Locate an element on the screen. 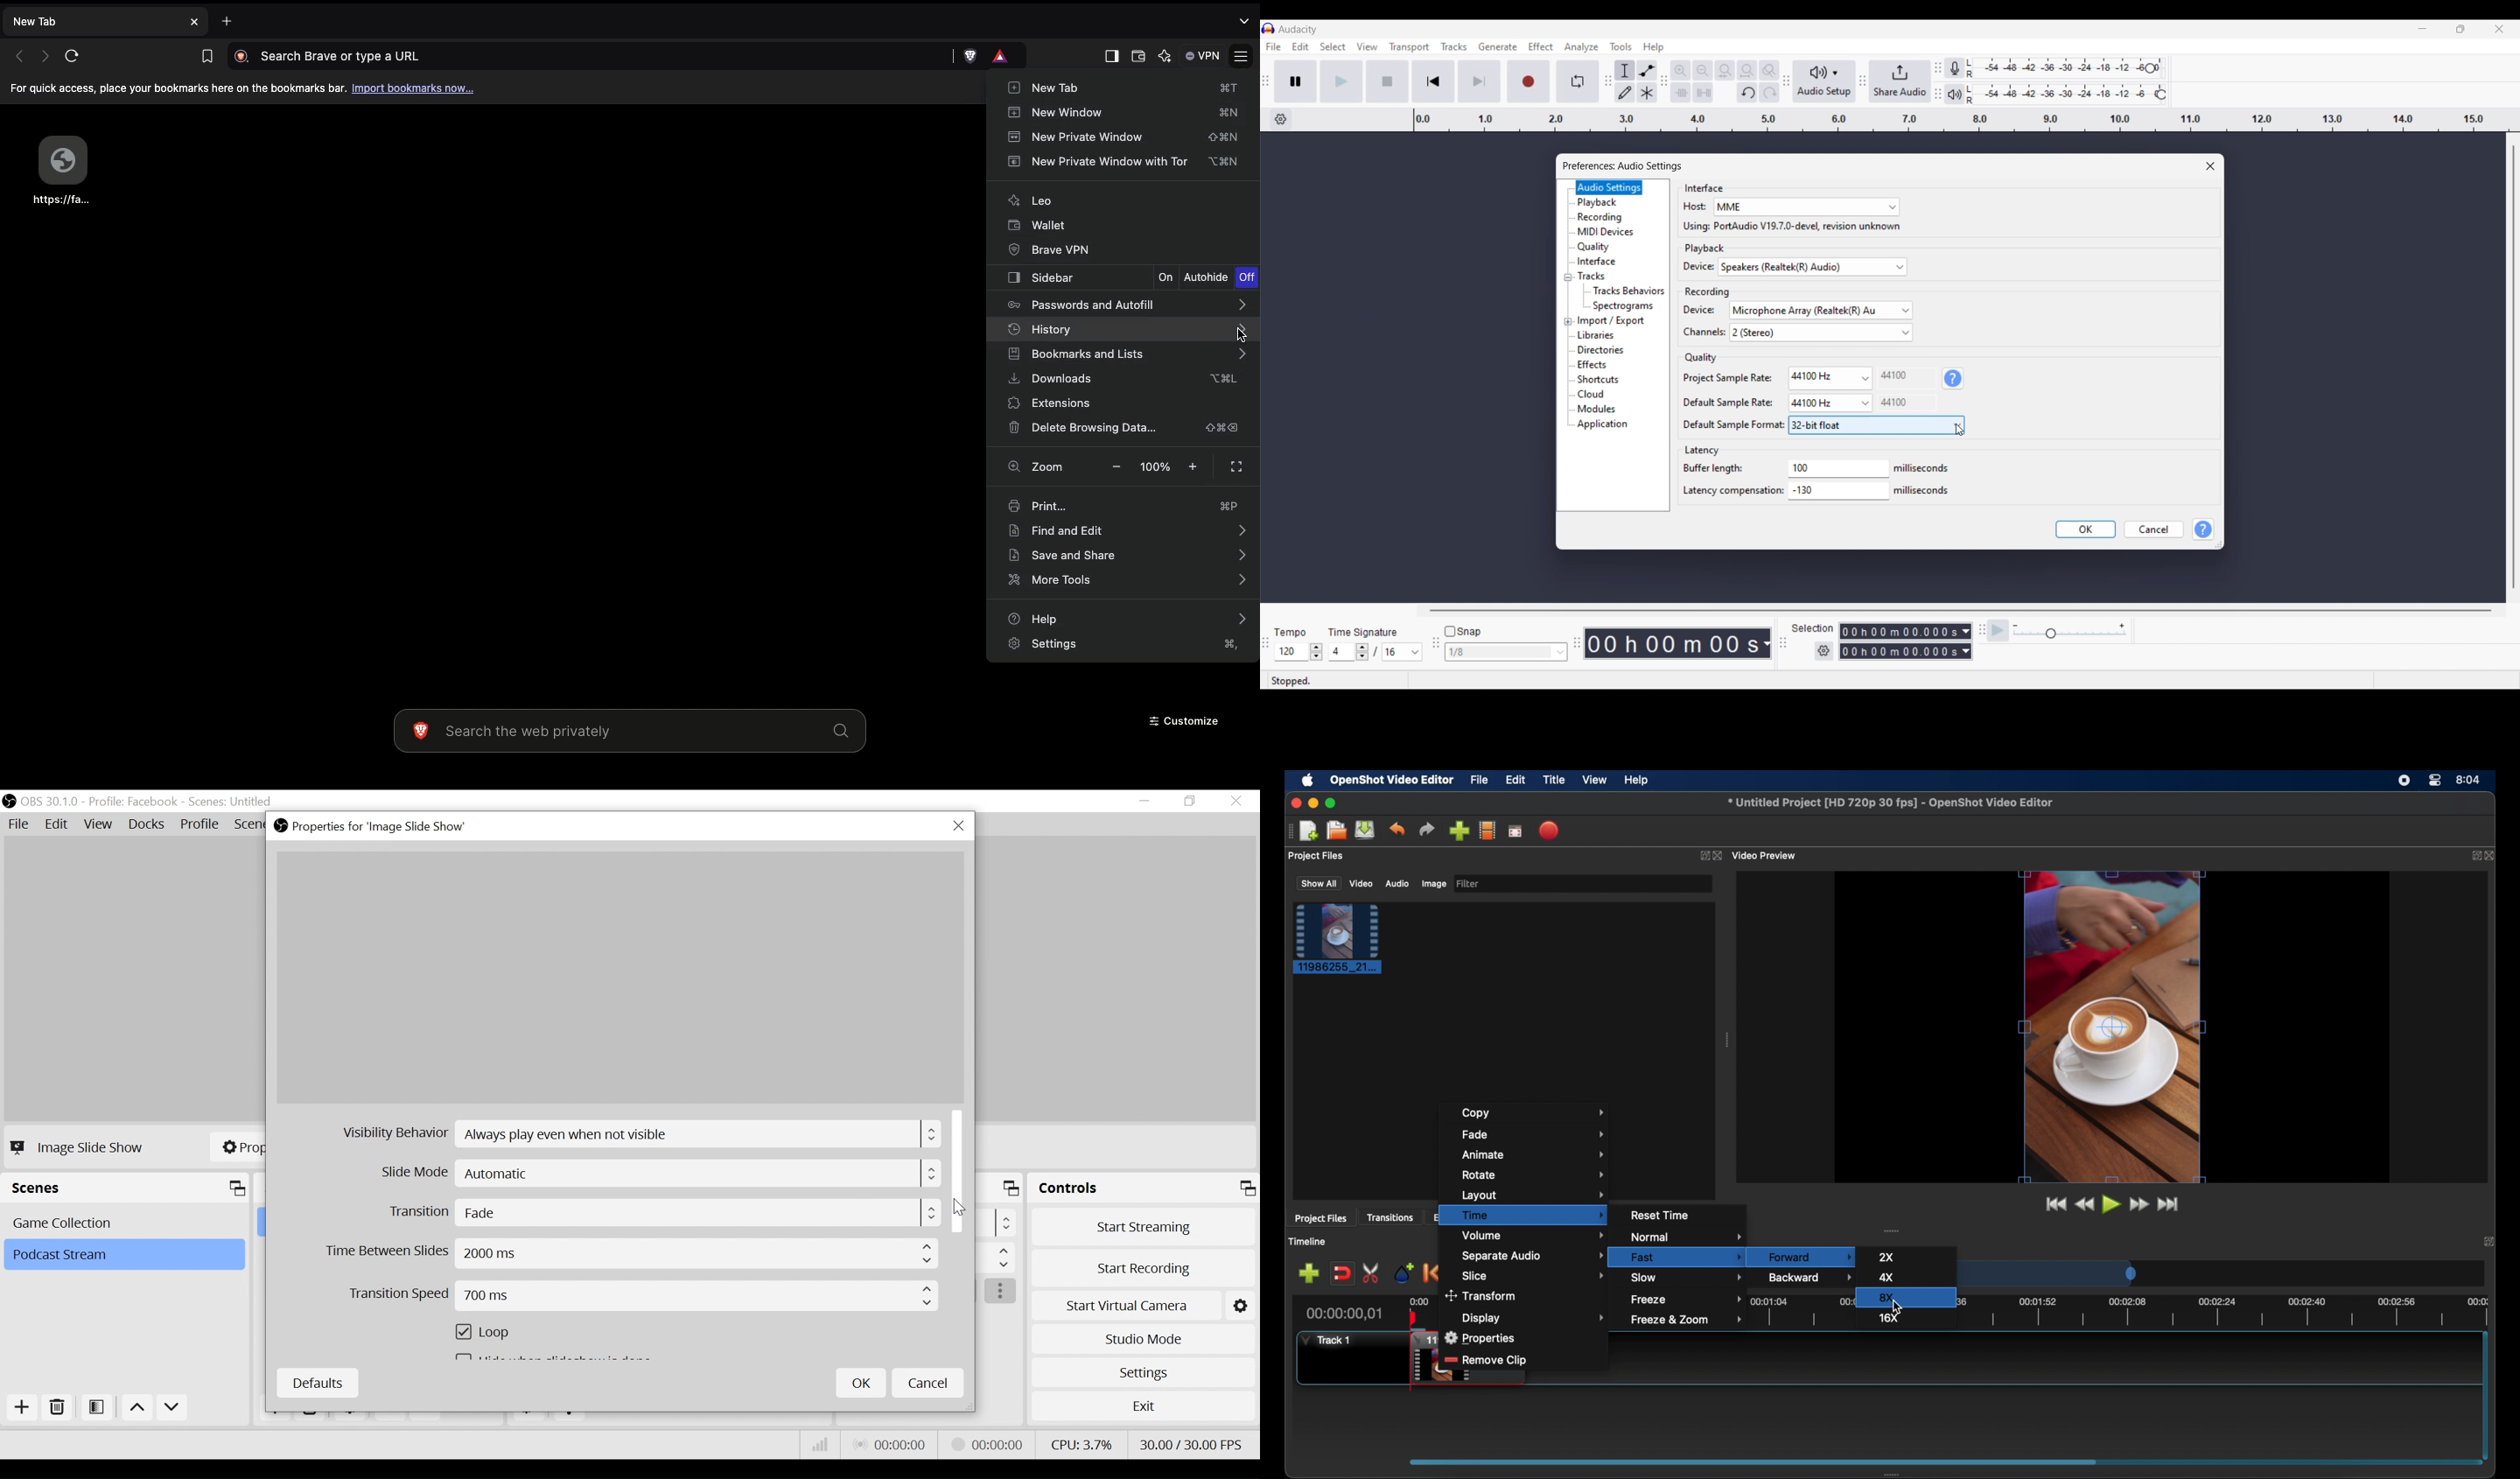  On is located at coordinates (1166, 277).